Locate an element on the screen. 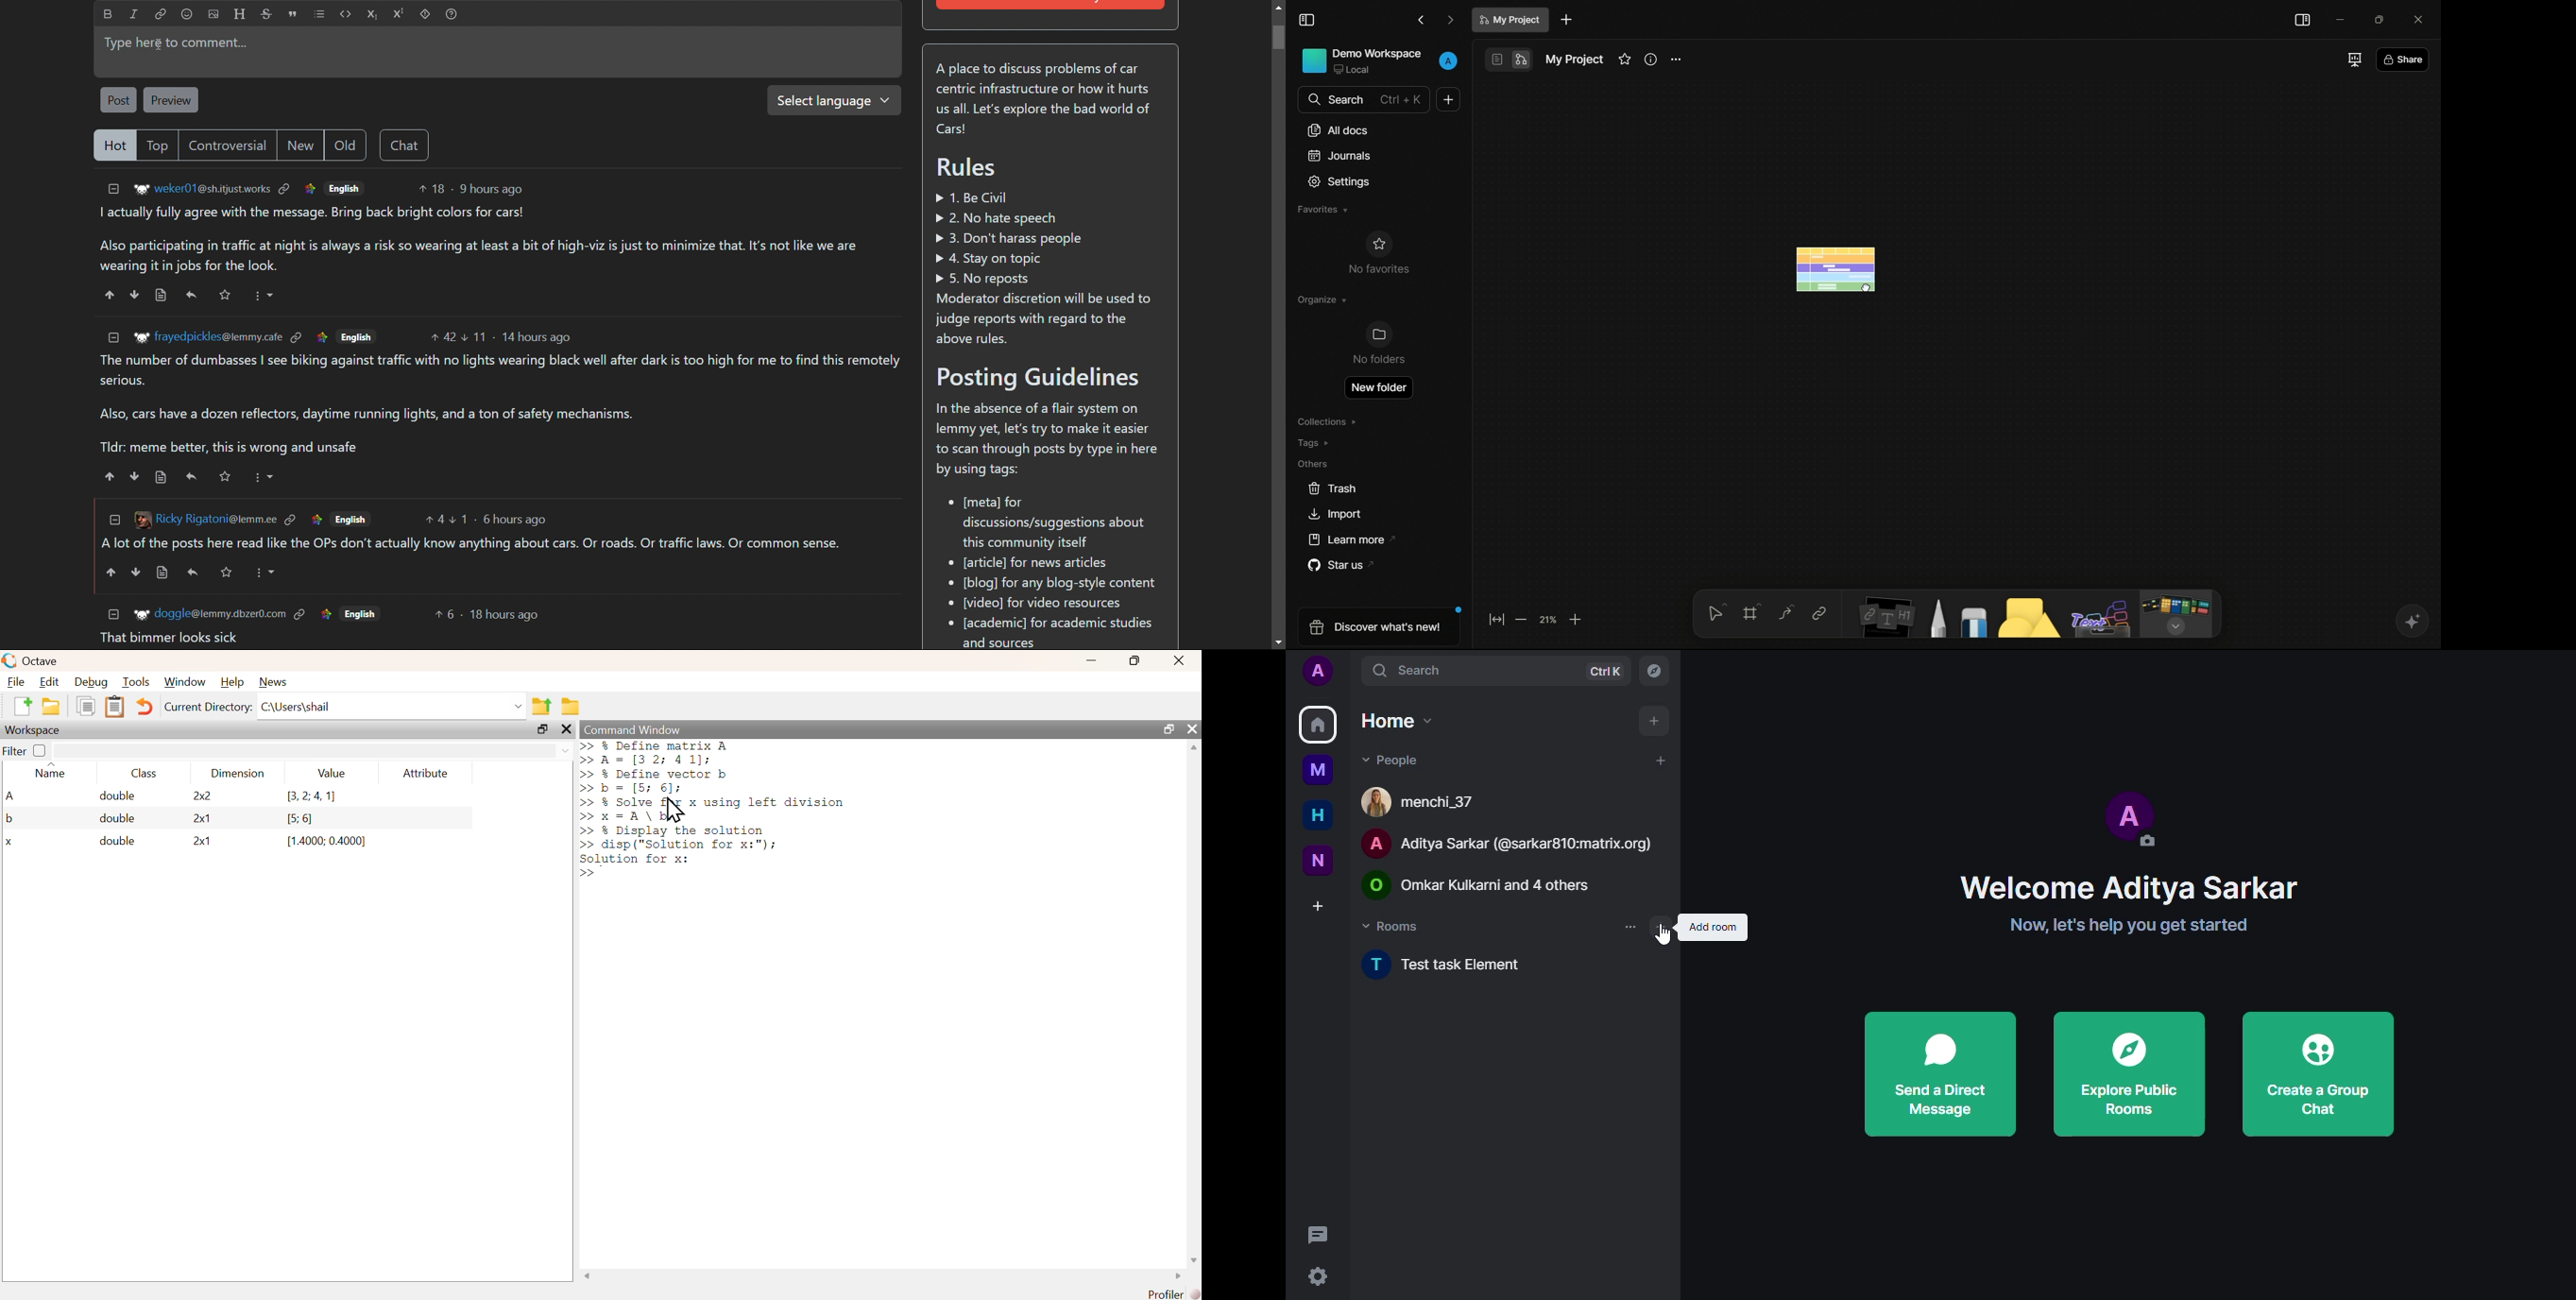 The image size is (2576, 1316). connector is located at coordinates (1785, 614).